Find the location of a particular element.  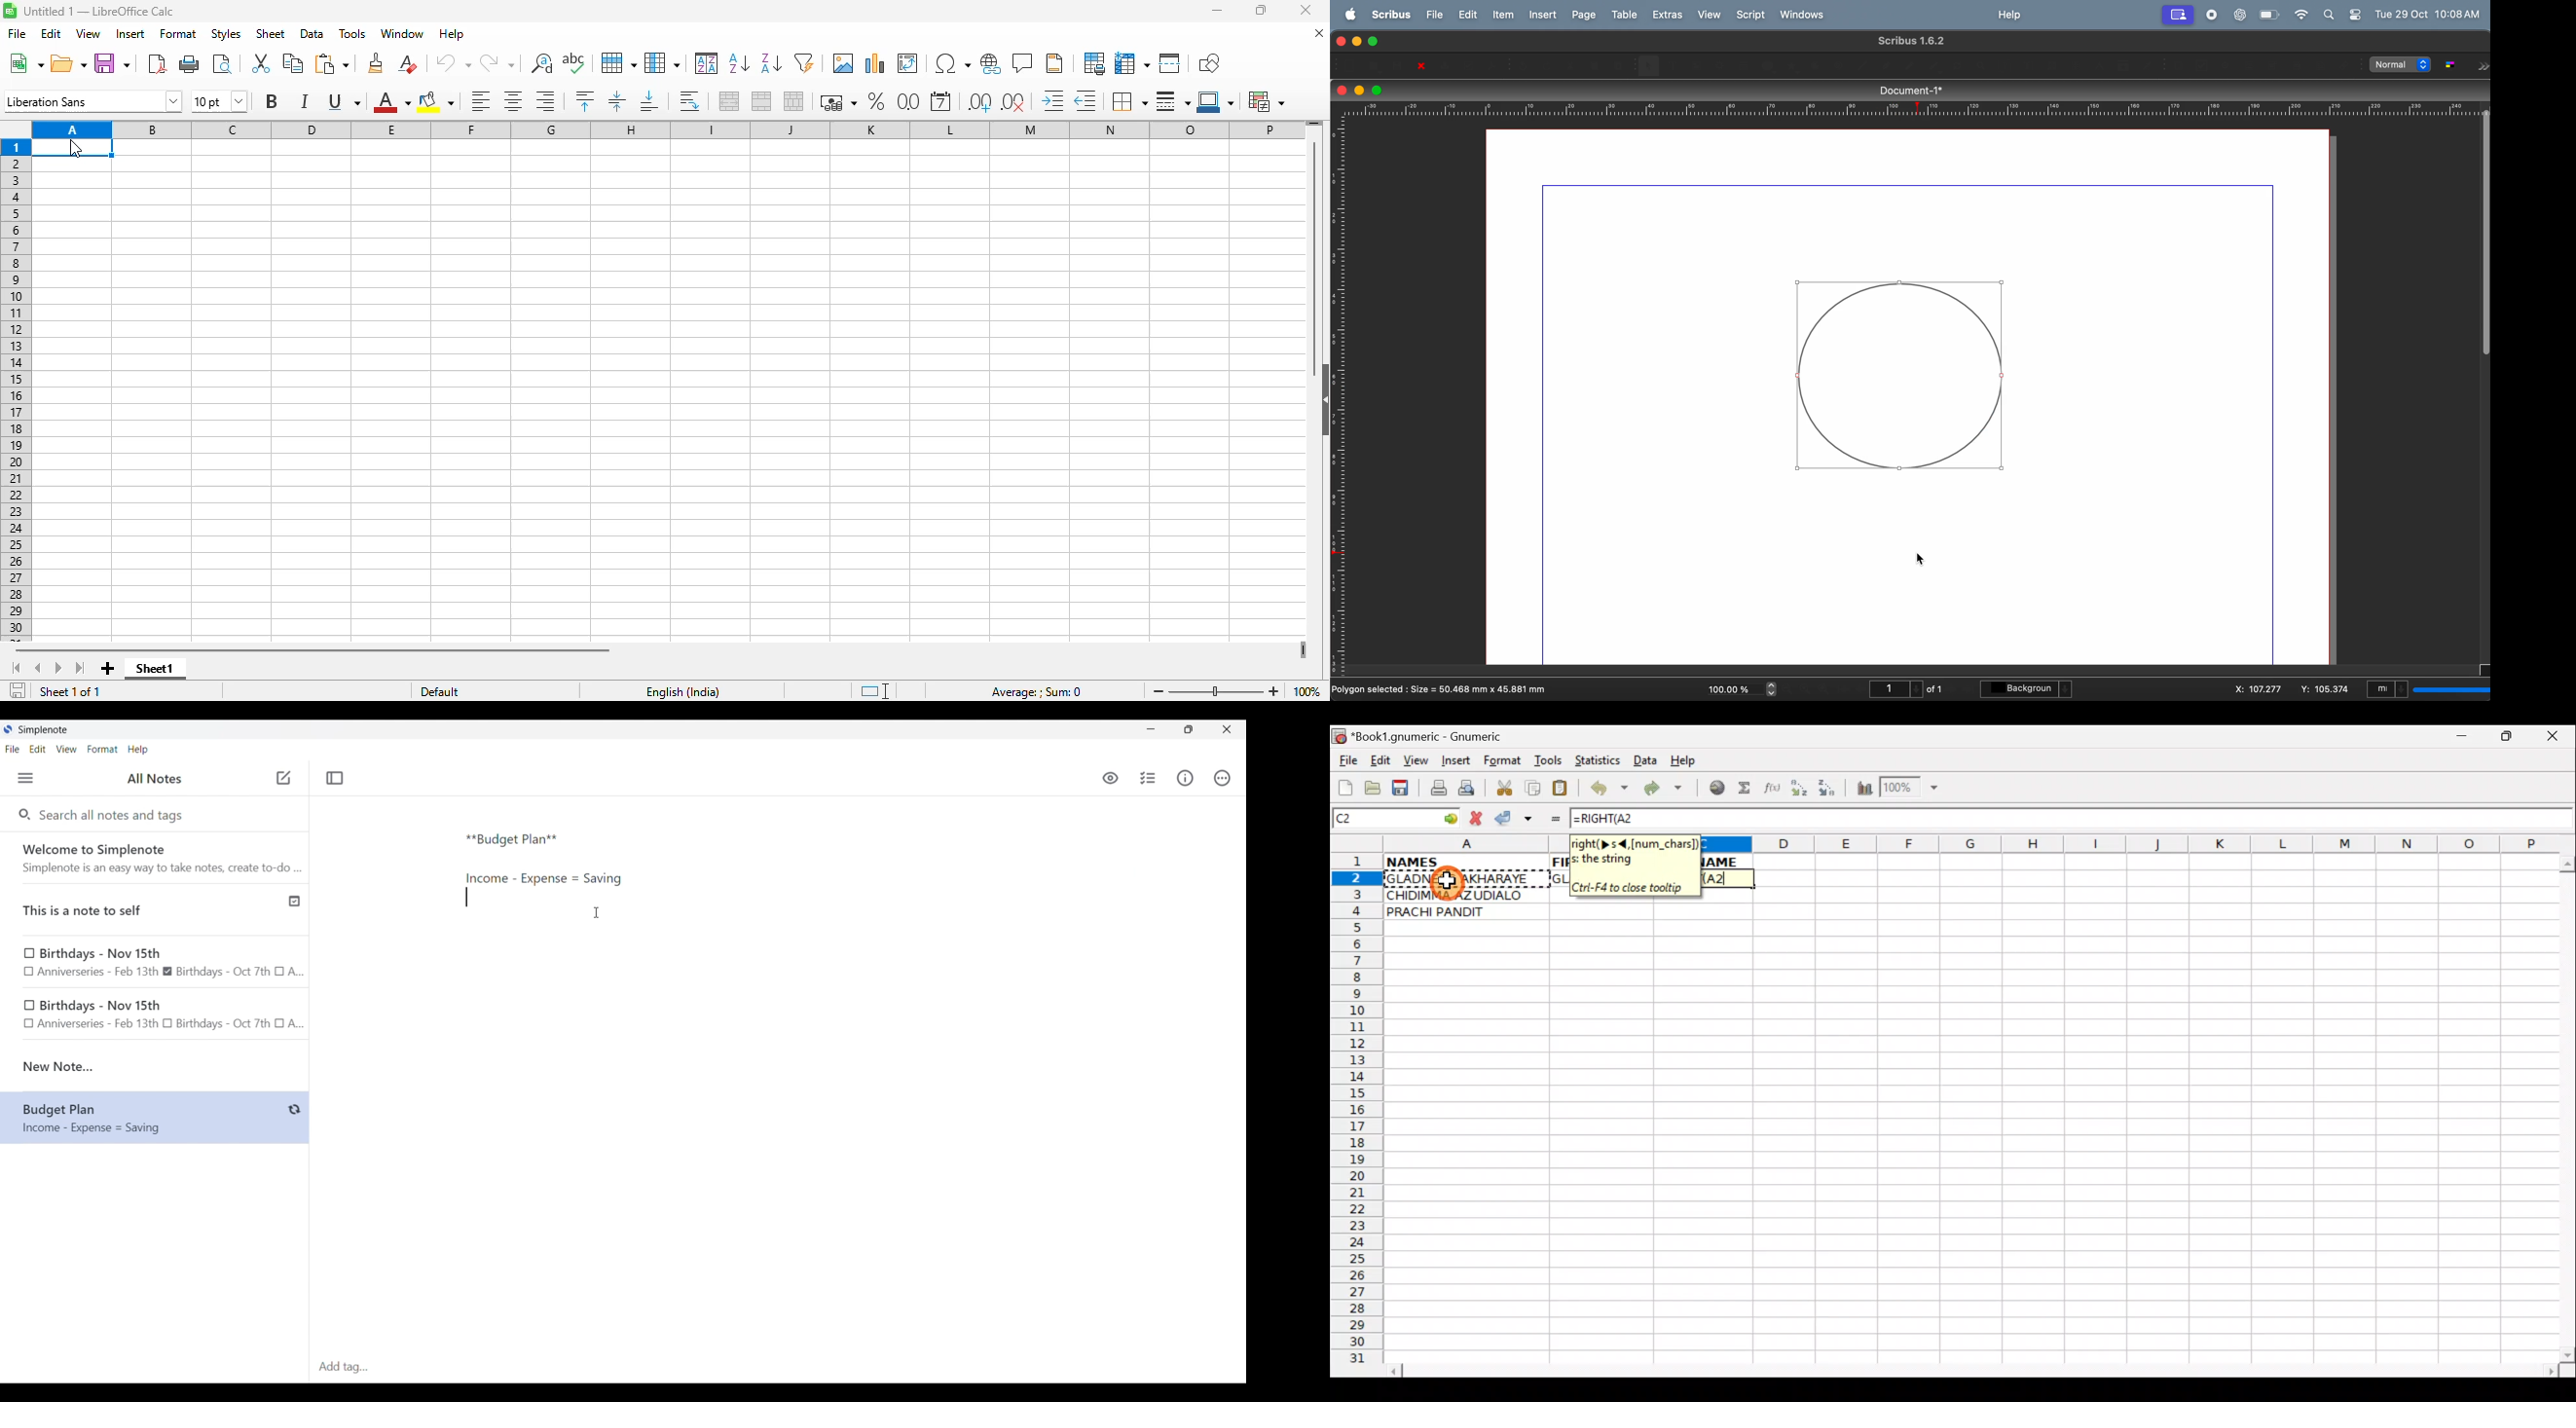

borders is located at coordinates (1128, 101).